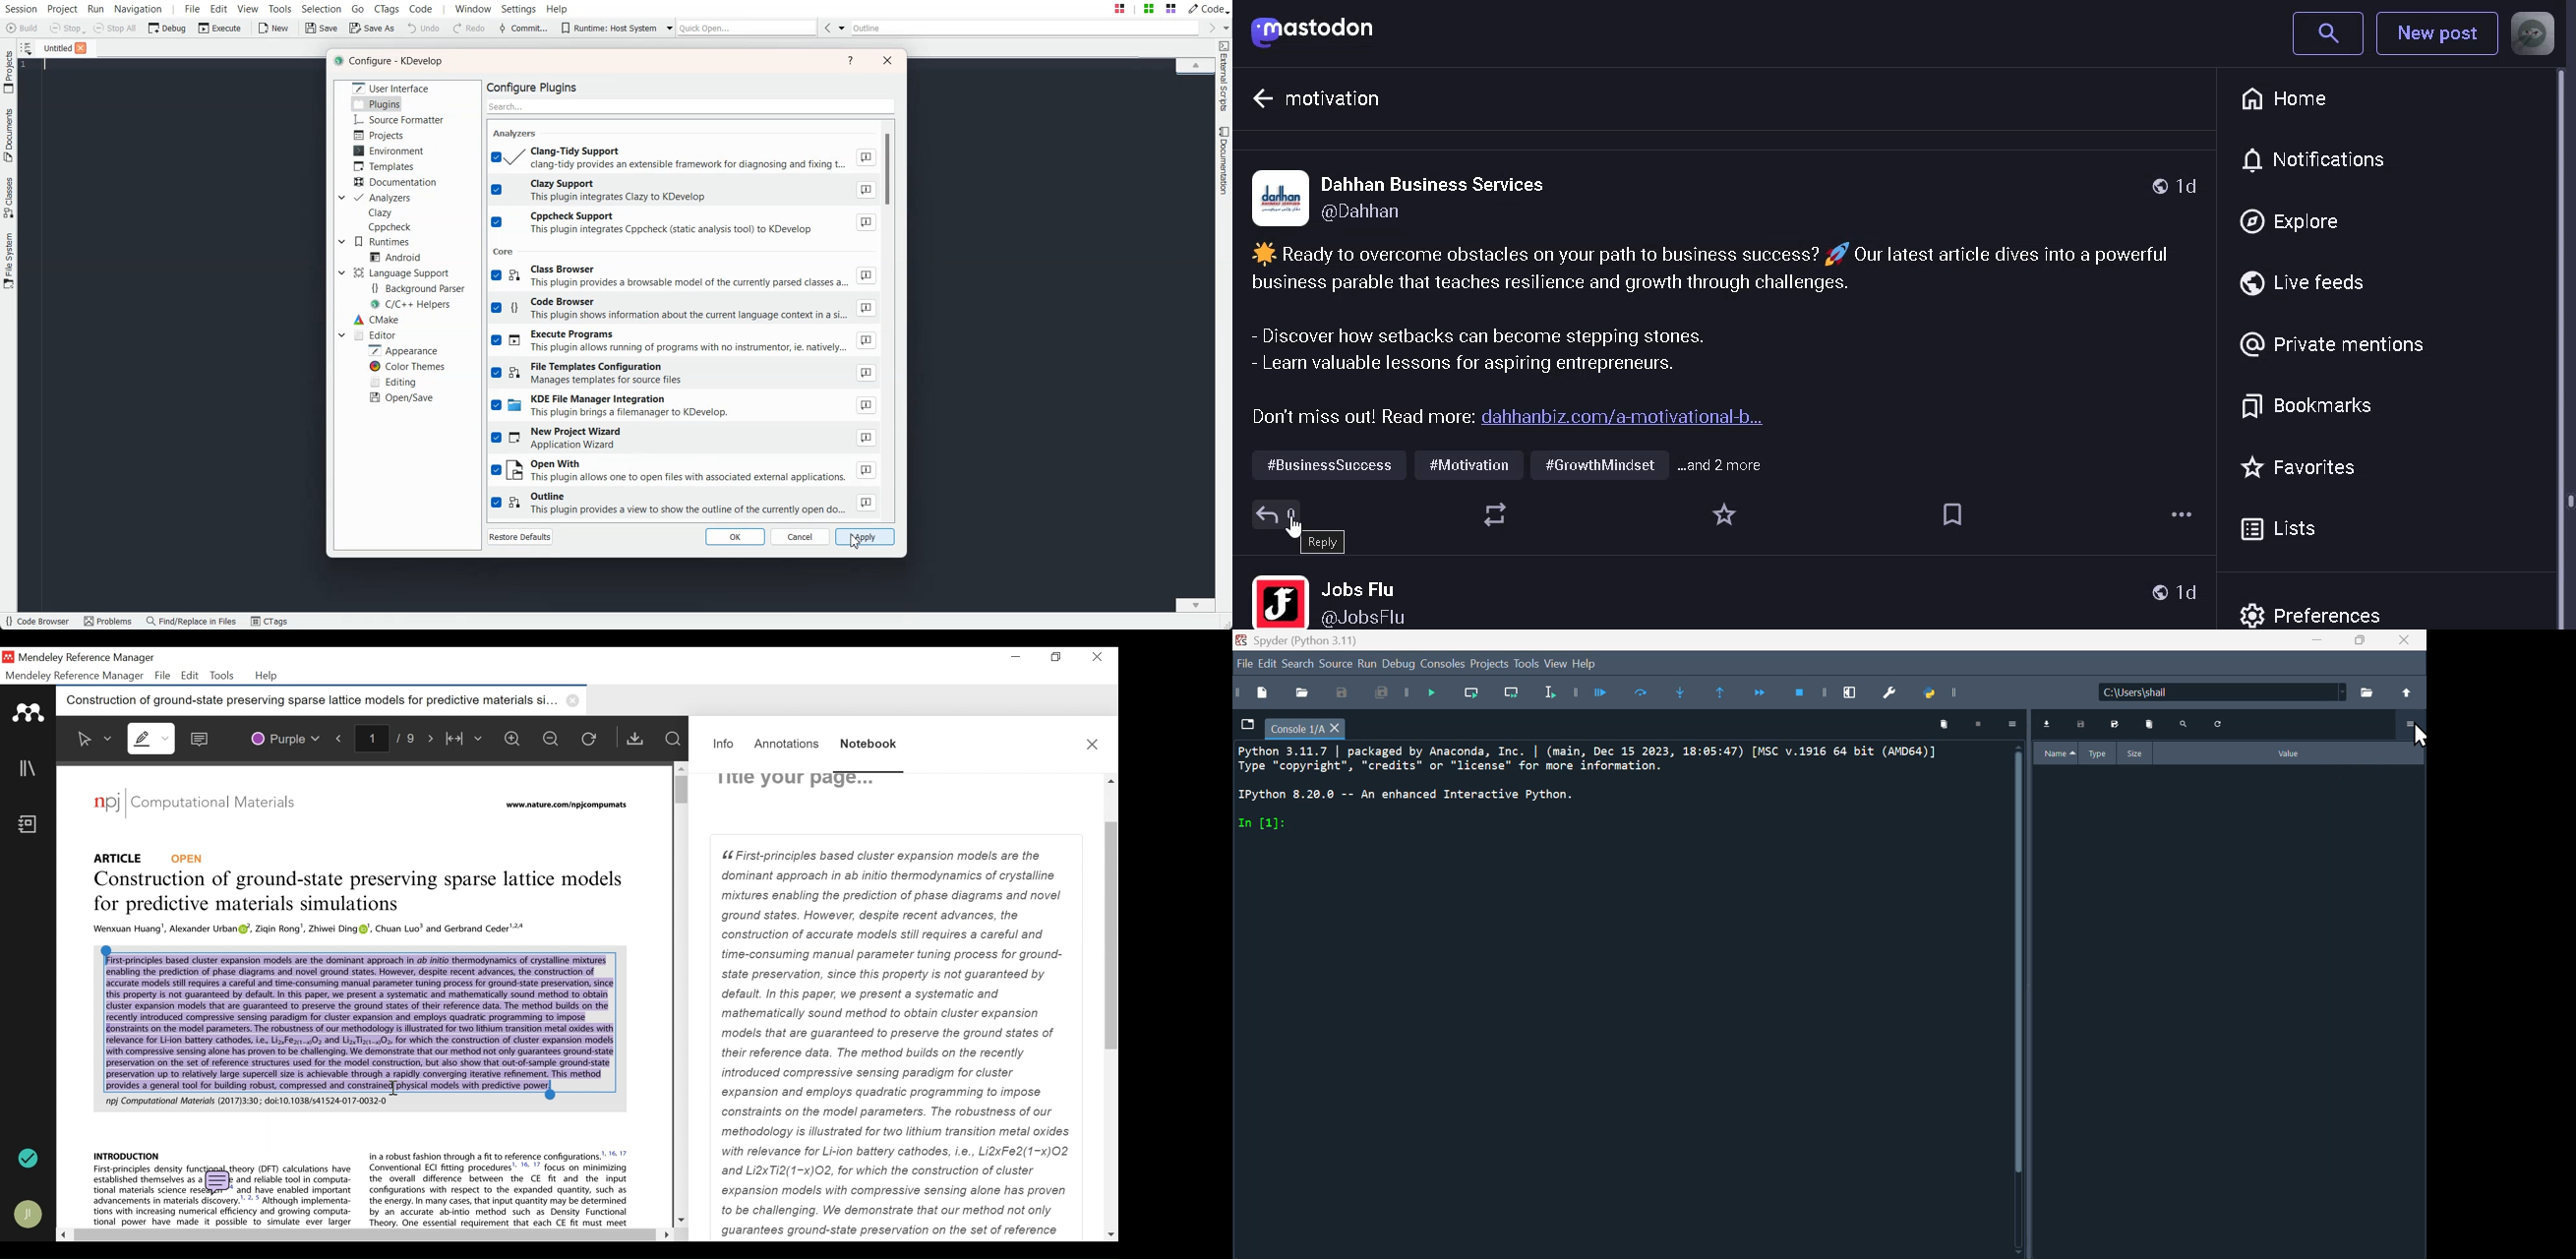  Describe the element at coordinates (664, 1235) in the screenshot. I see `Scroll Right` at that location.